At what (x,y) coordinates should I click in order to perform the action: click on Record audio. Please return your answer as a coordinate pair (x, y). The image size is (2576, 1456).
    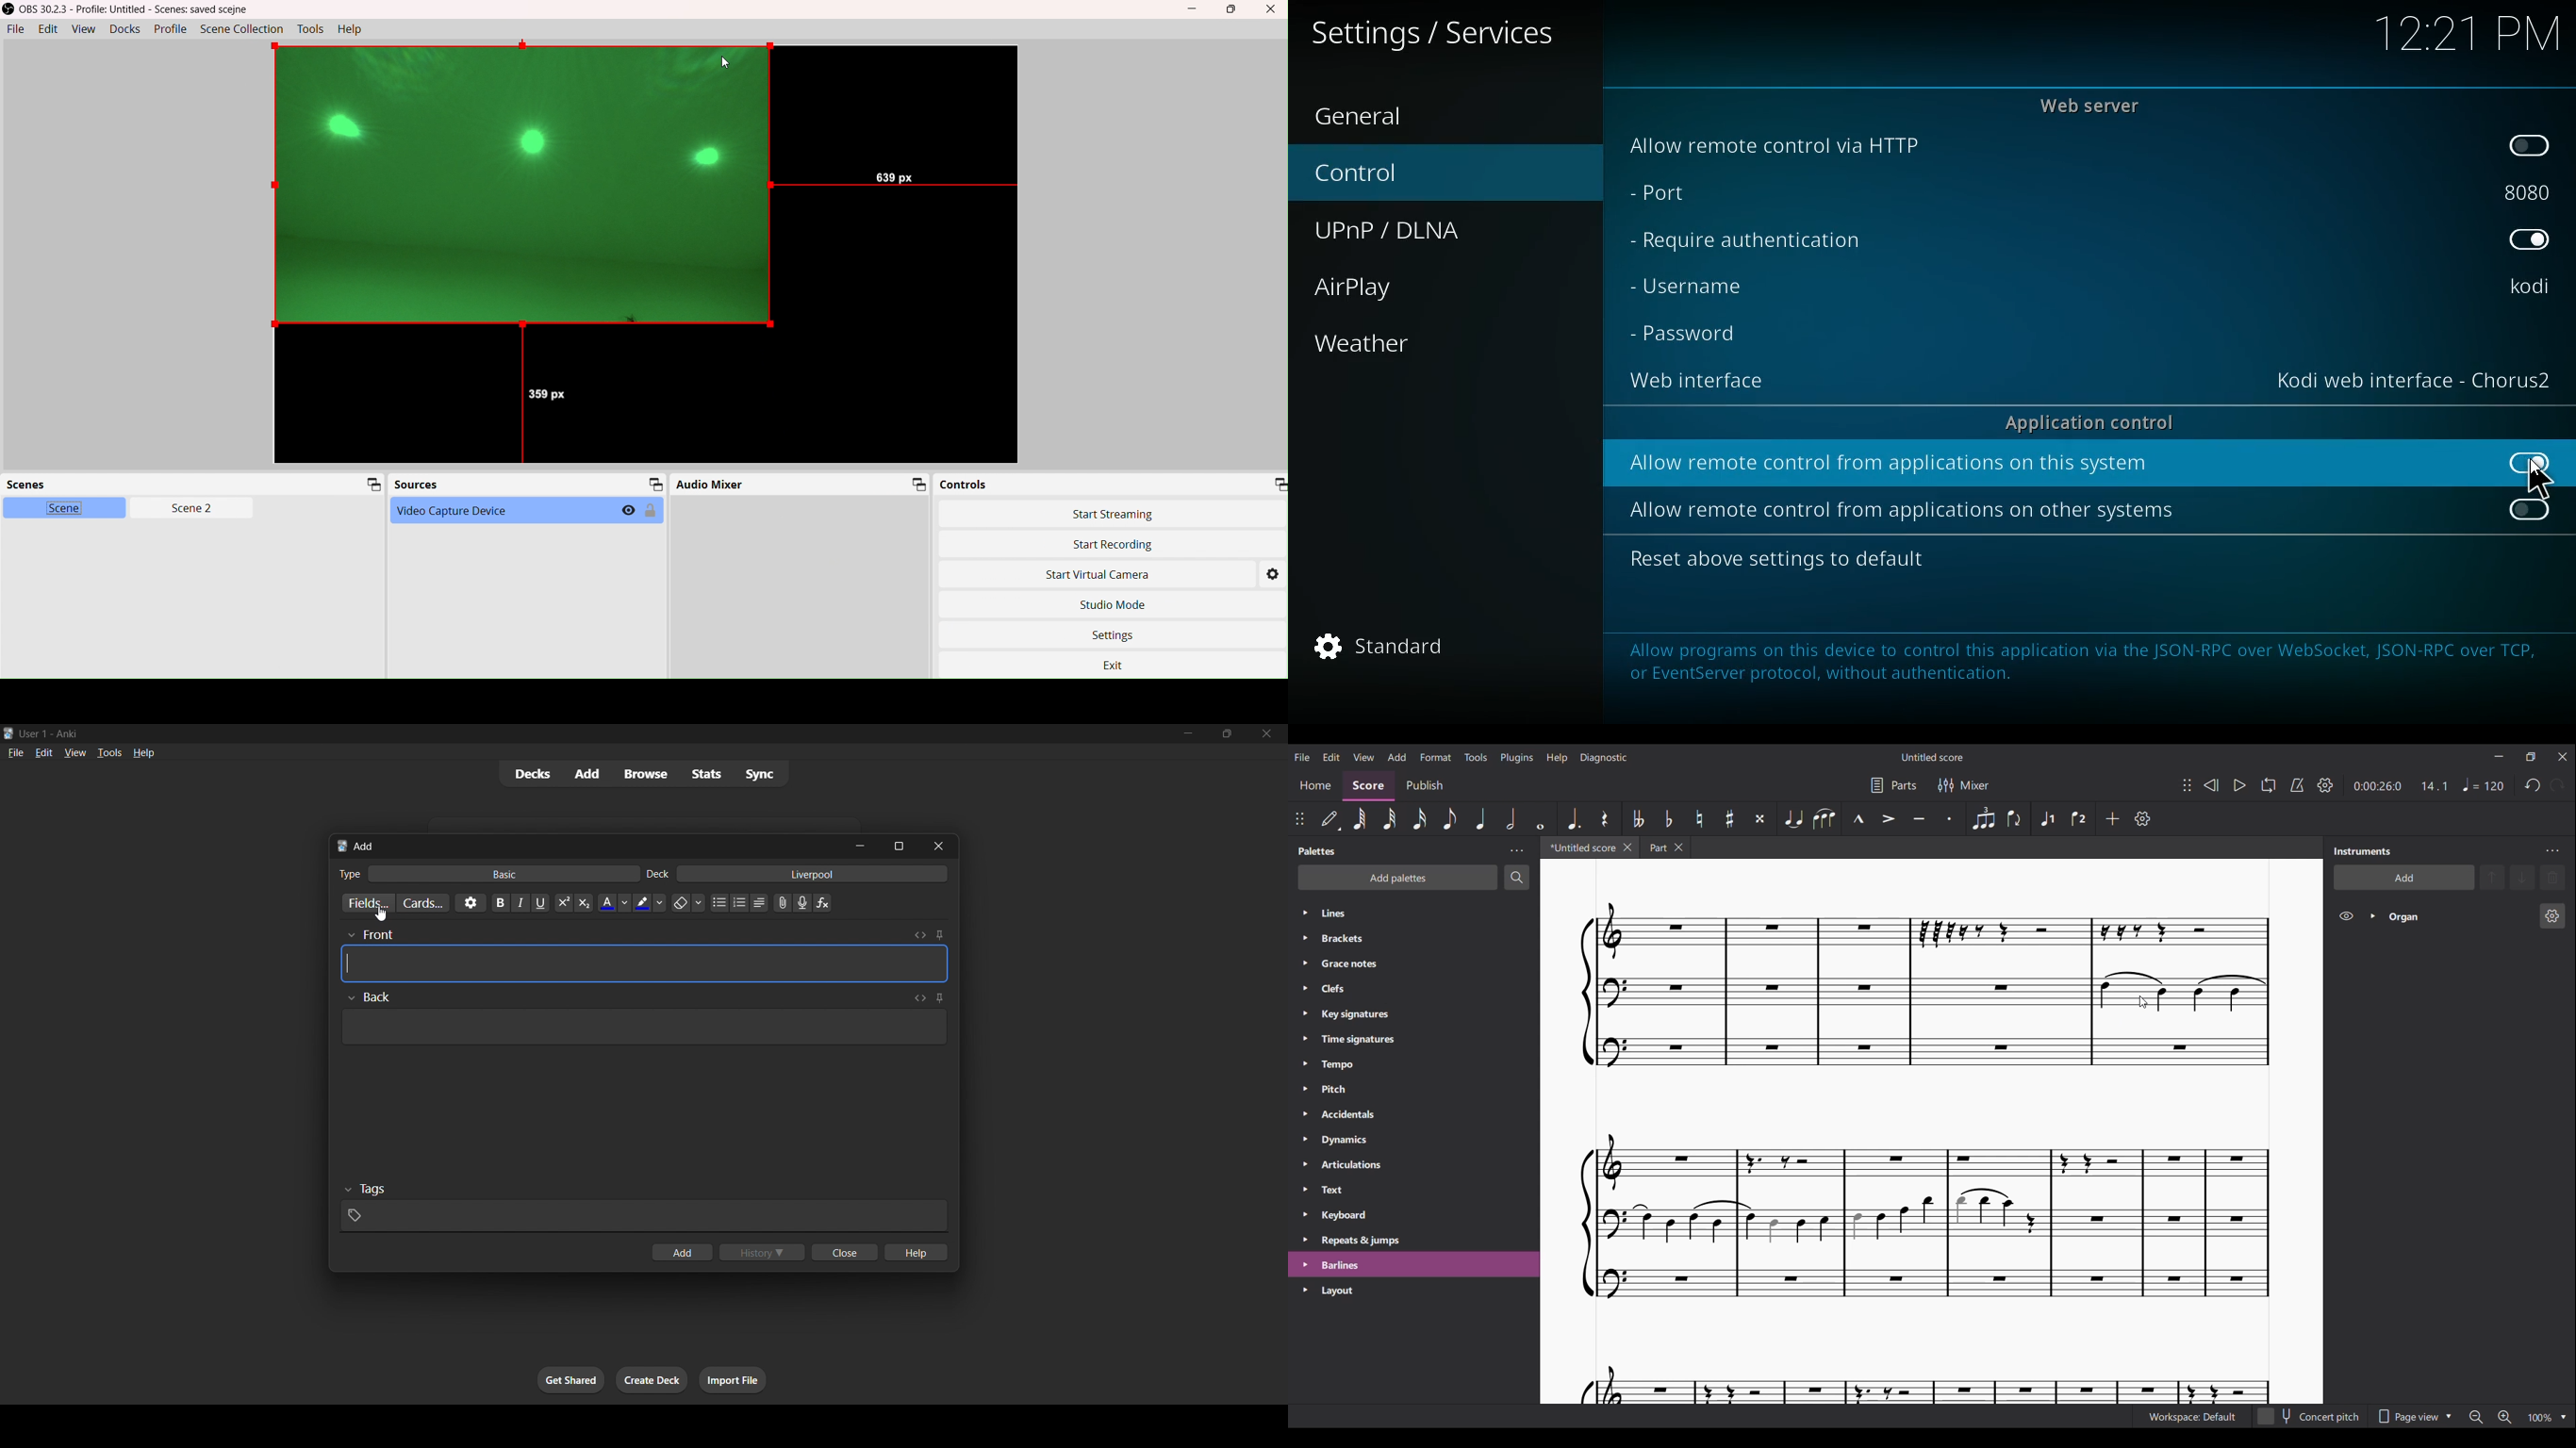
    Looking at the image, I should click on (802, 903).